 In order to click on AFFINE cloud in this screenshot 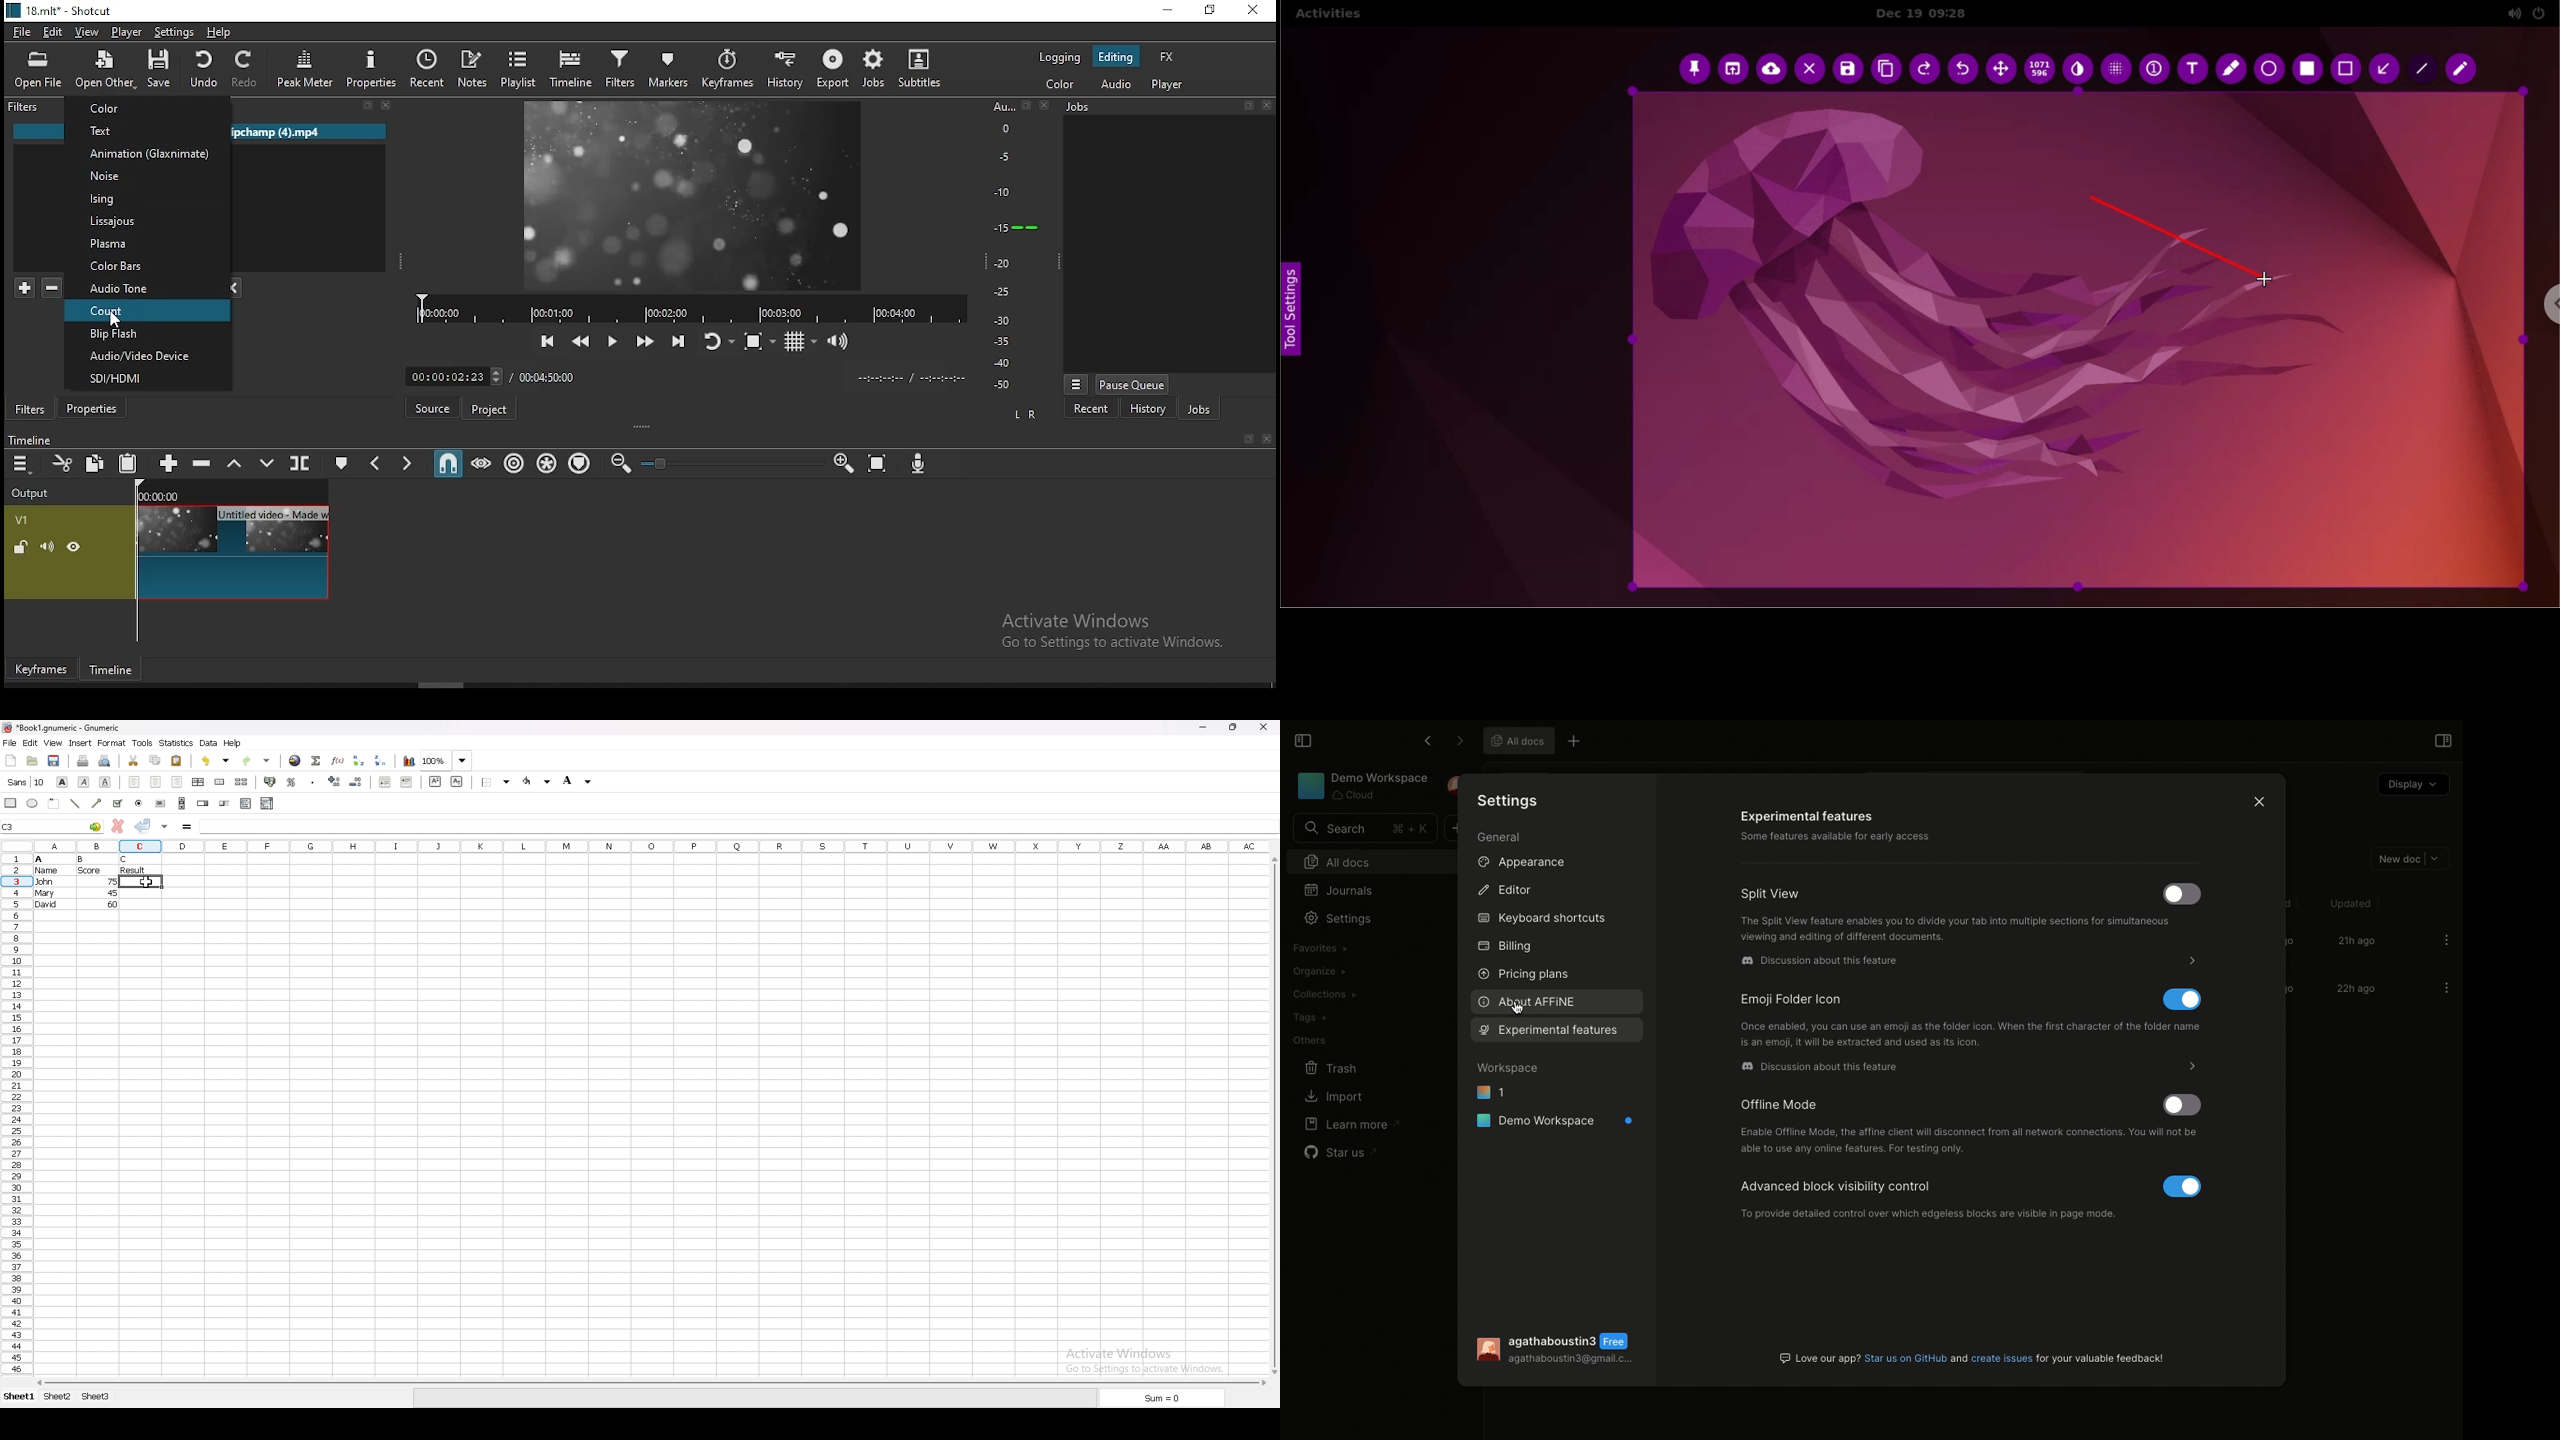, I will do `click(1826, 1071)`.